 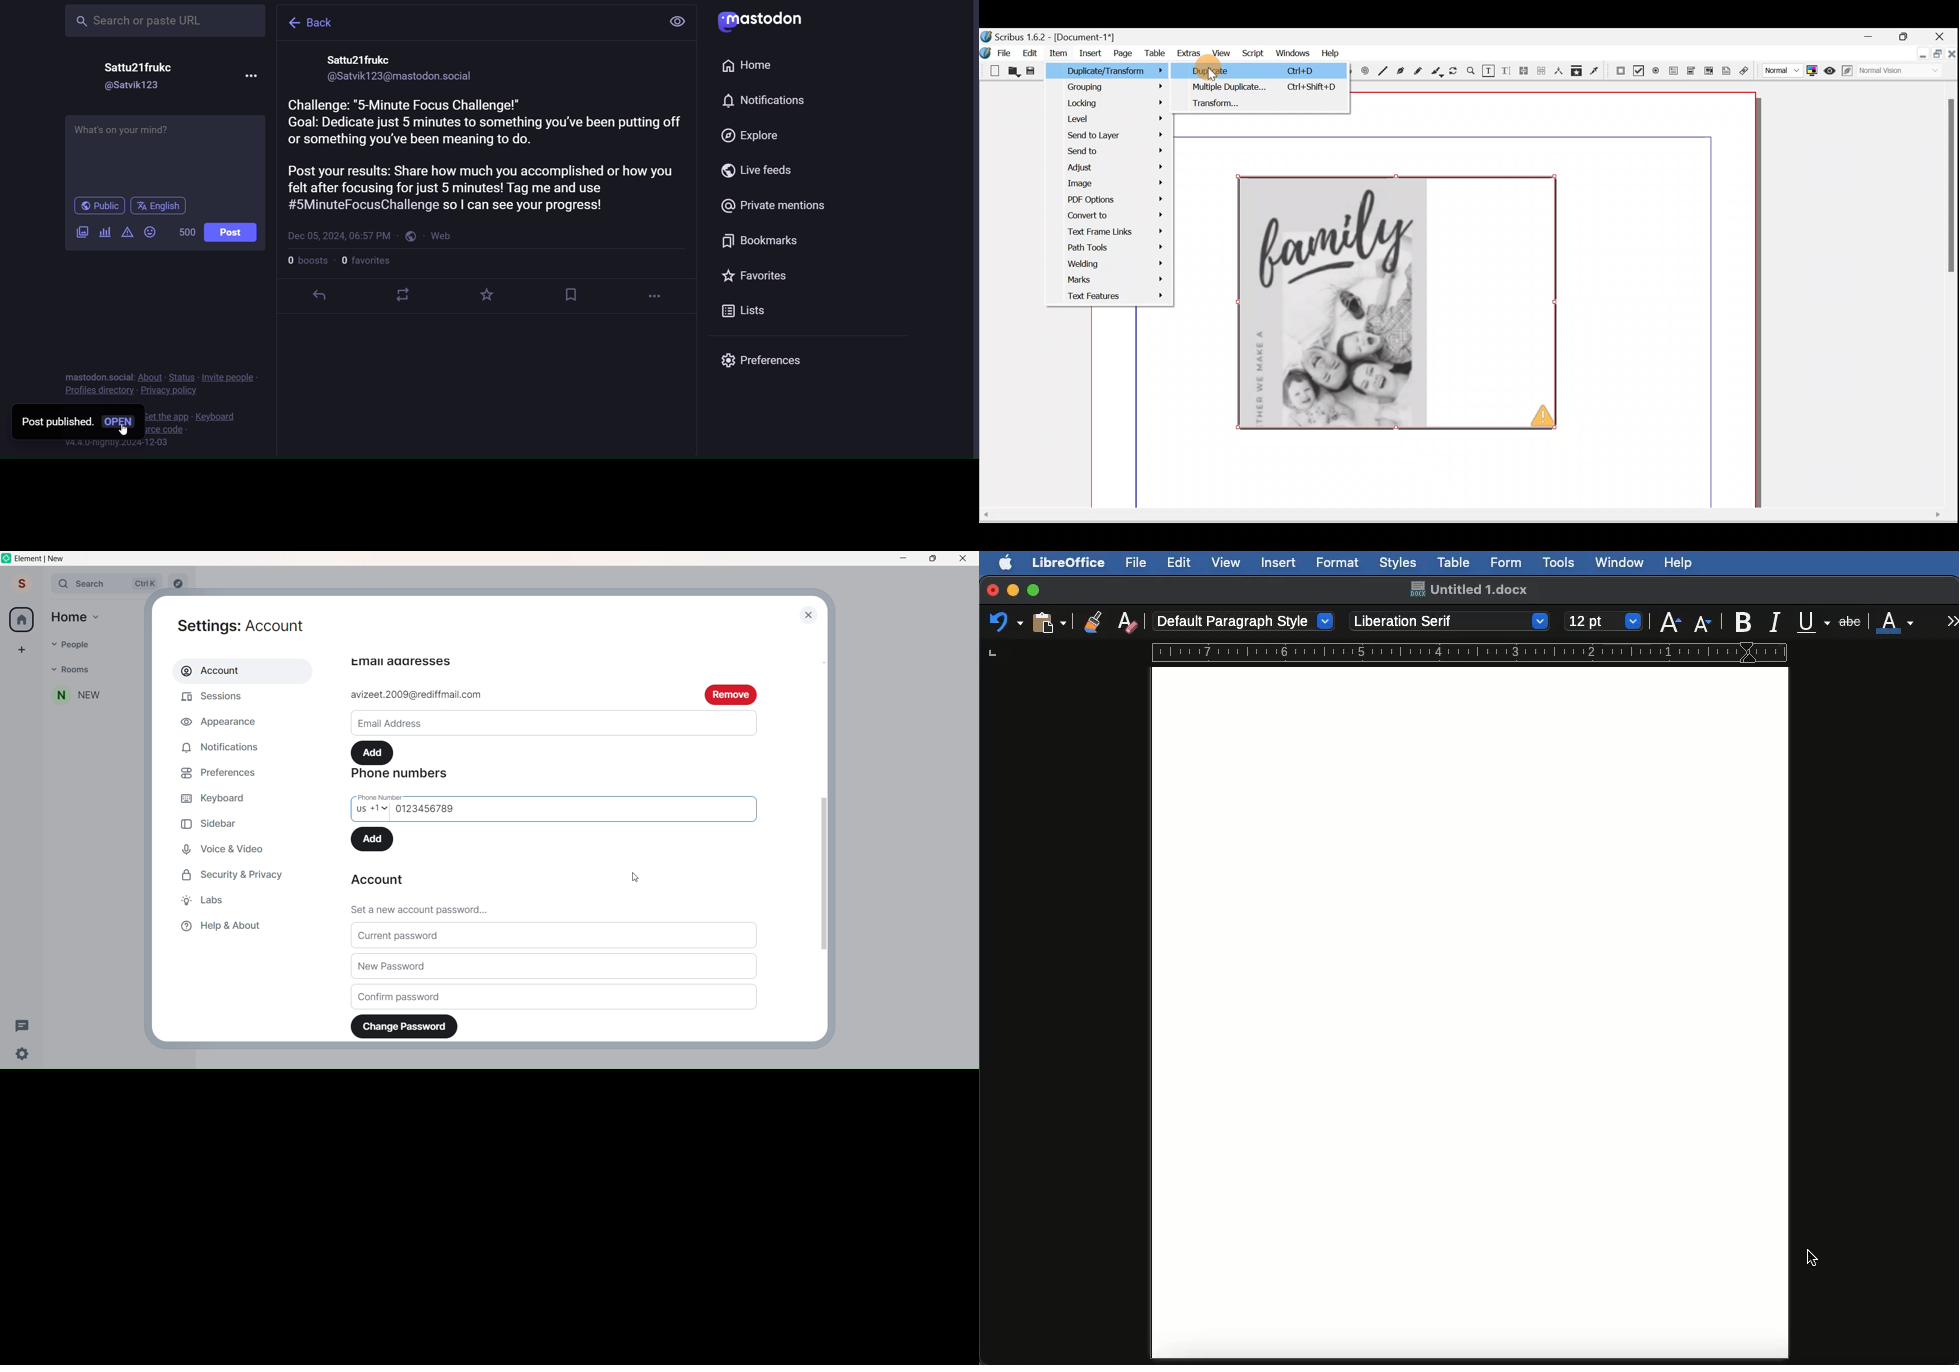 What do you see at coordinates (1110, 135) in the screenshot?
I see `Send to layer` at bounding box center [1110, 135].